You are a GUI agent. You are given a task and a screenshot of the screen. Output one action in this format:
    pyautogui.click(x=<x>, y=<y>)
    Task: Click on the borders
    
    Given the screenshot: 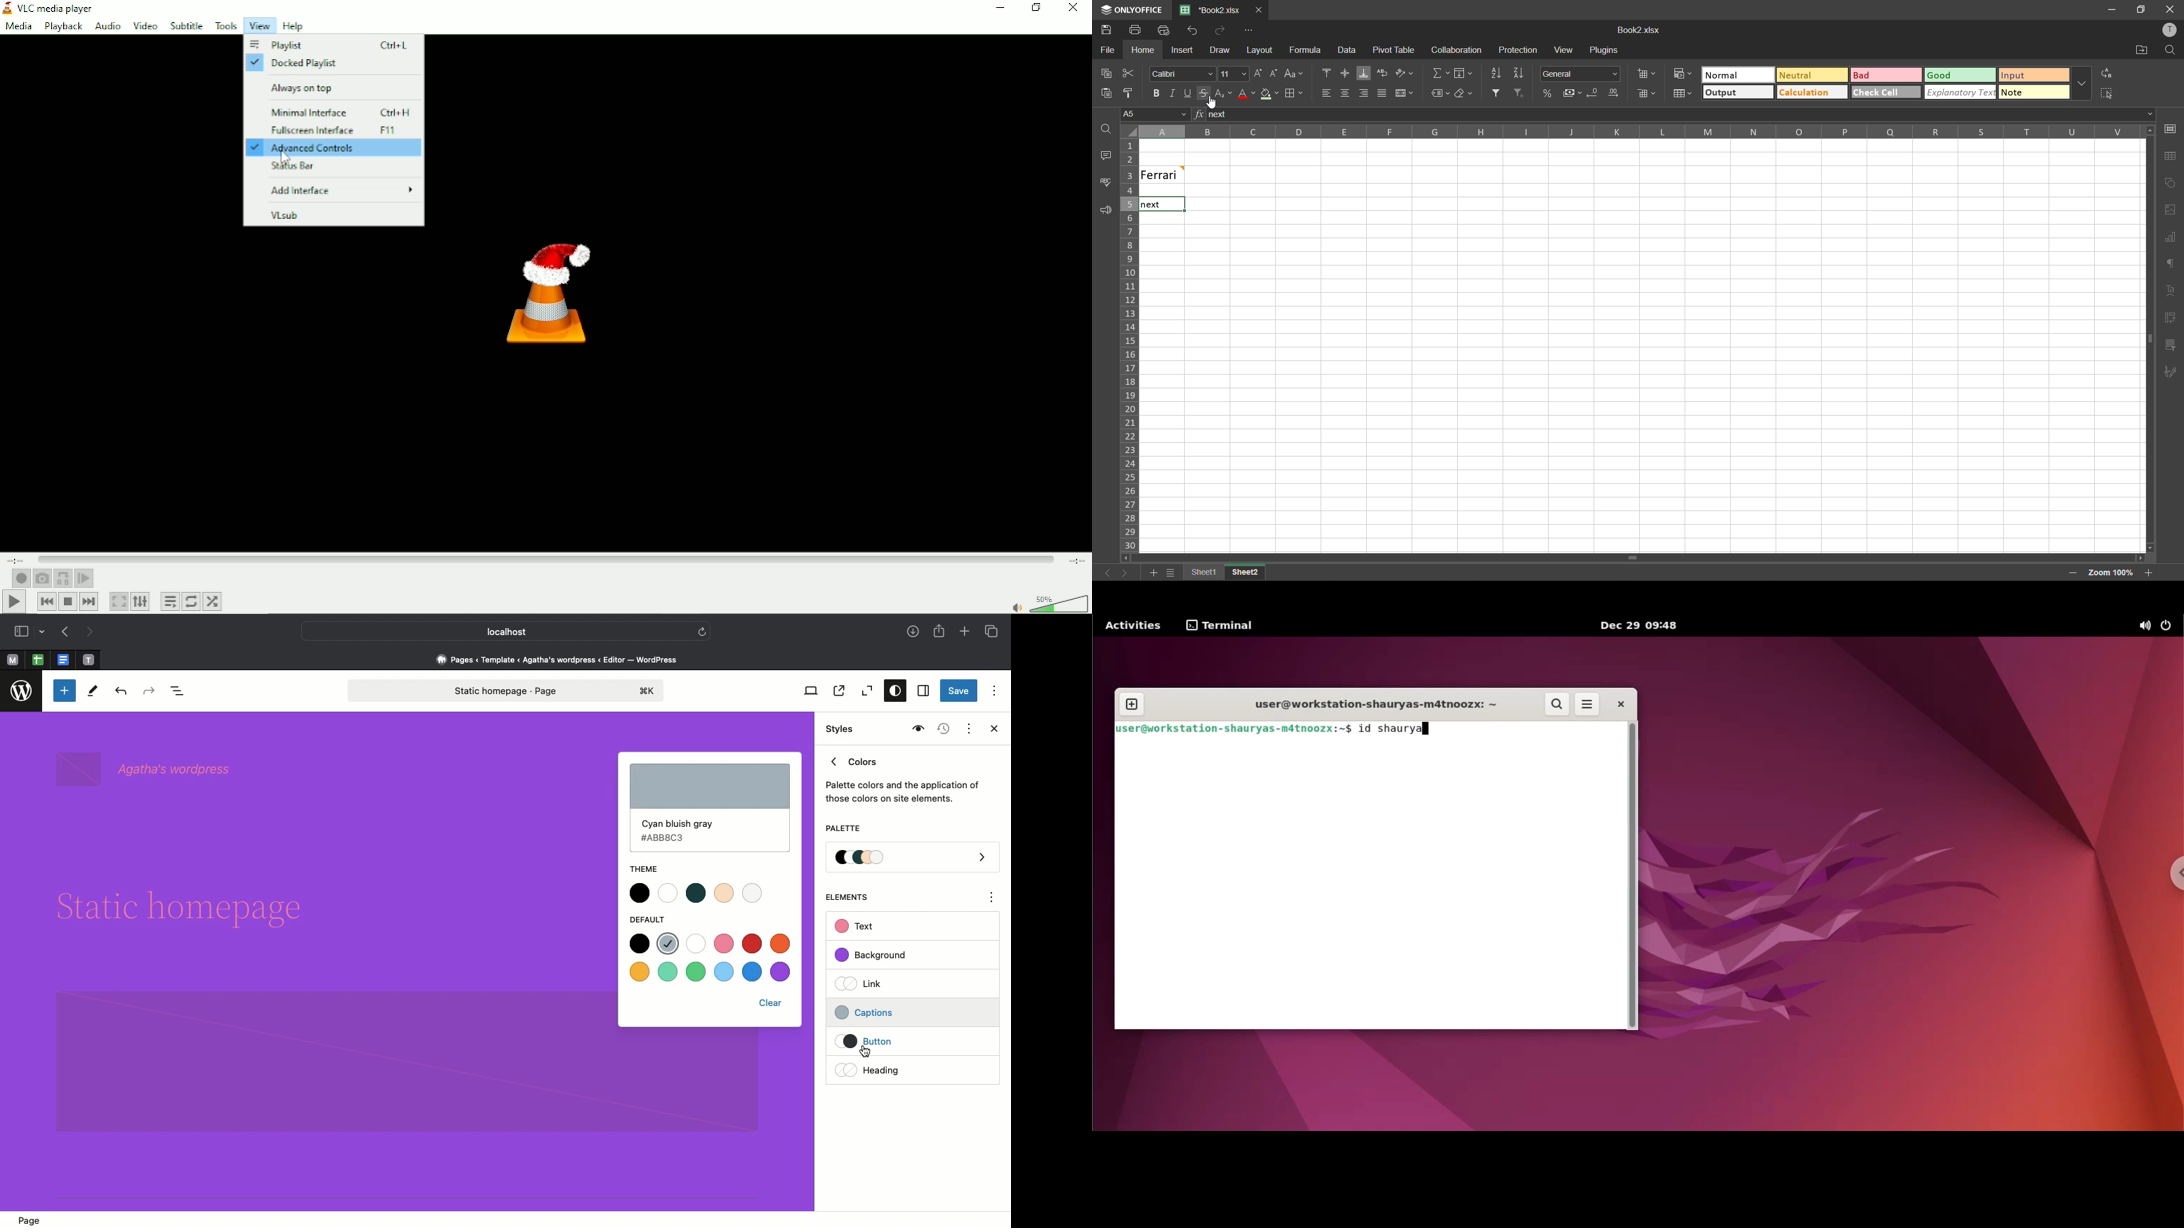 What is the action you would take?
    pyautogui.click(x=1294, y=94)
    